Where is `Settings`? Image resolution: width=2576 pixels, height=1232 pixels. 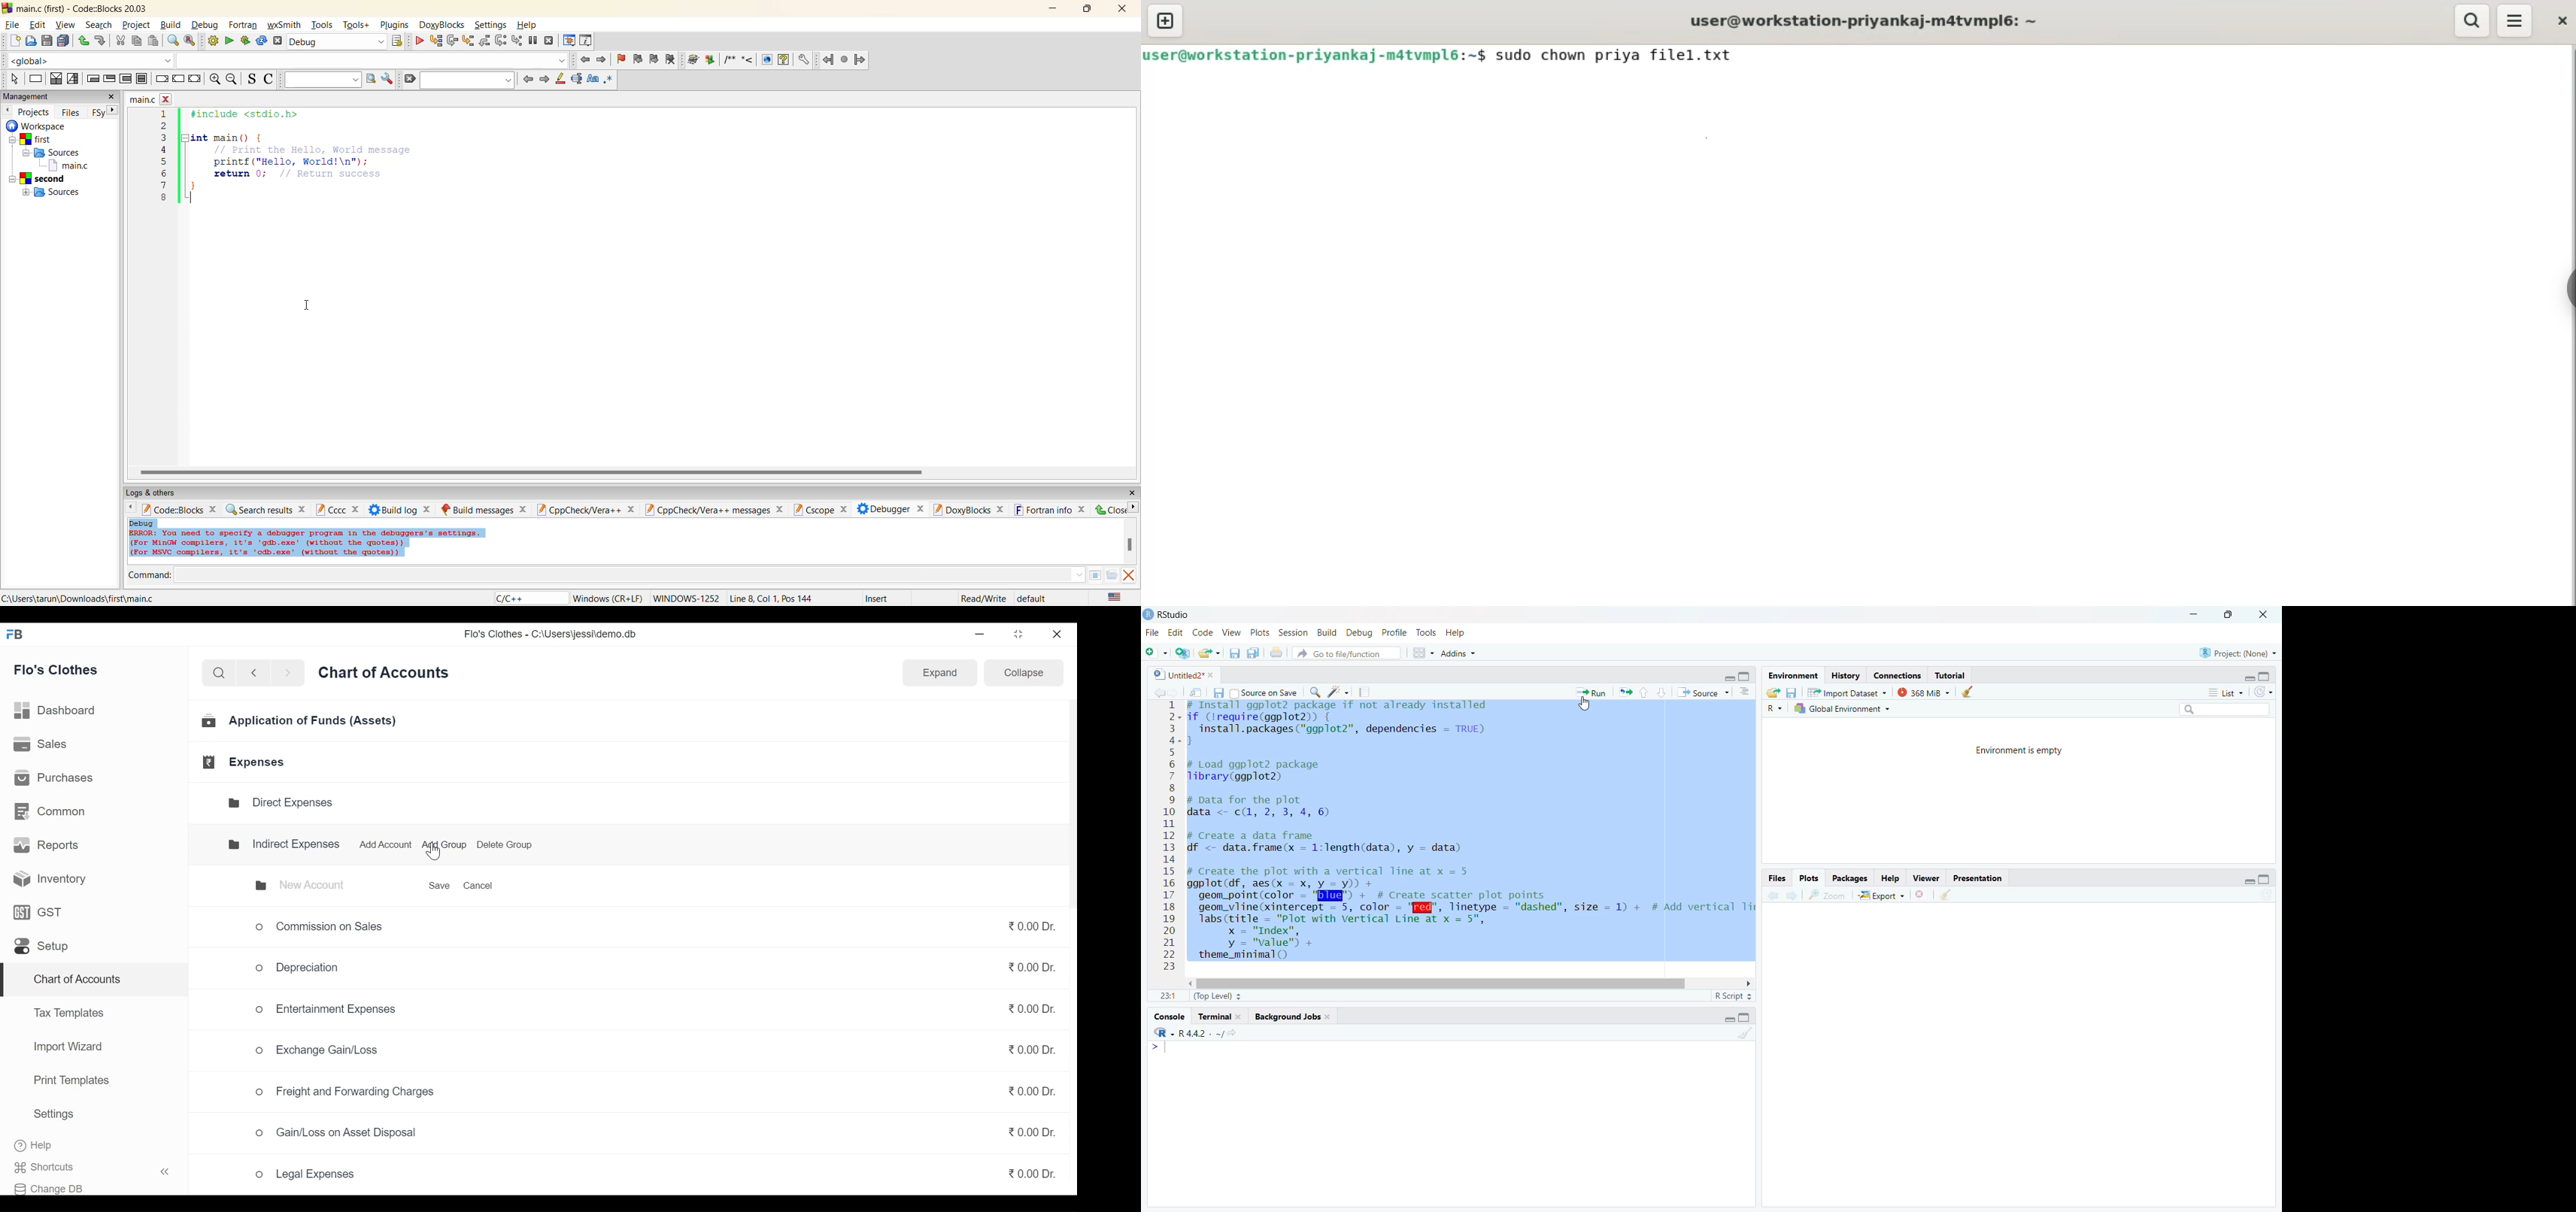 Settings is located at coordinates (53, 1116).